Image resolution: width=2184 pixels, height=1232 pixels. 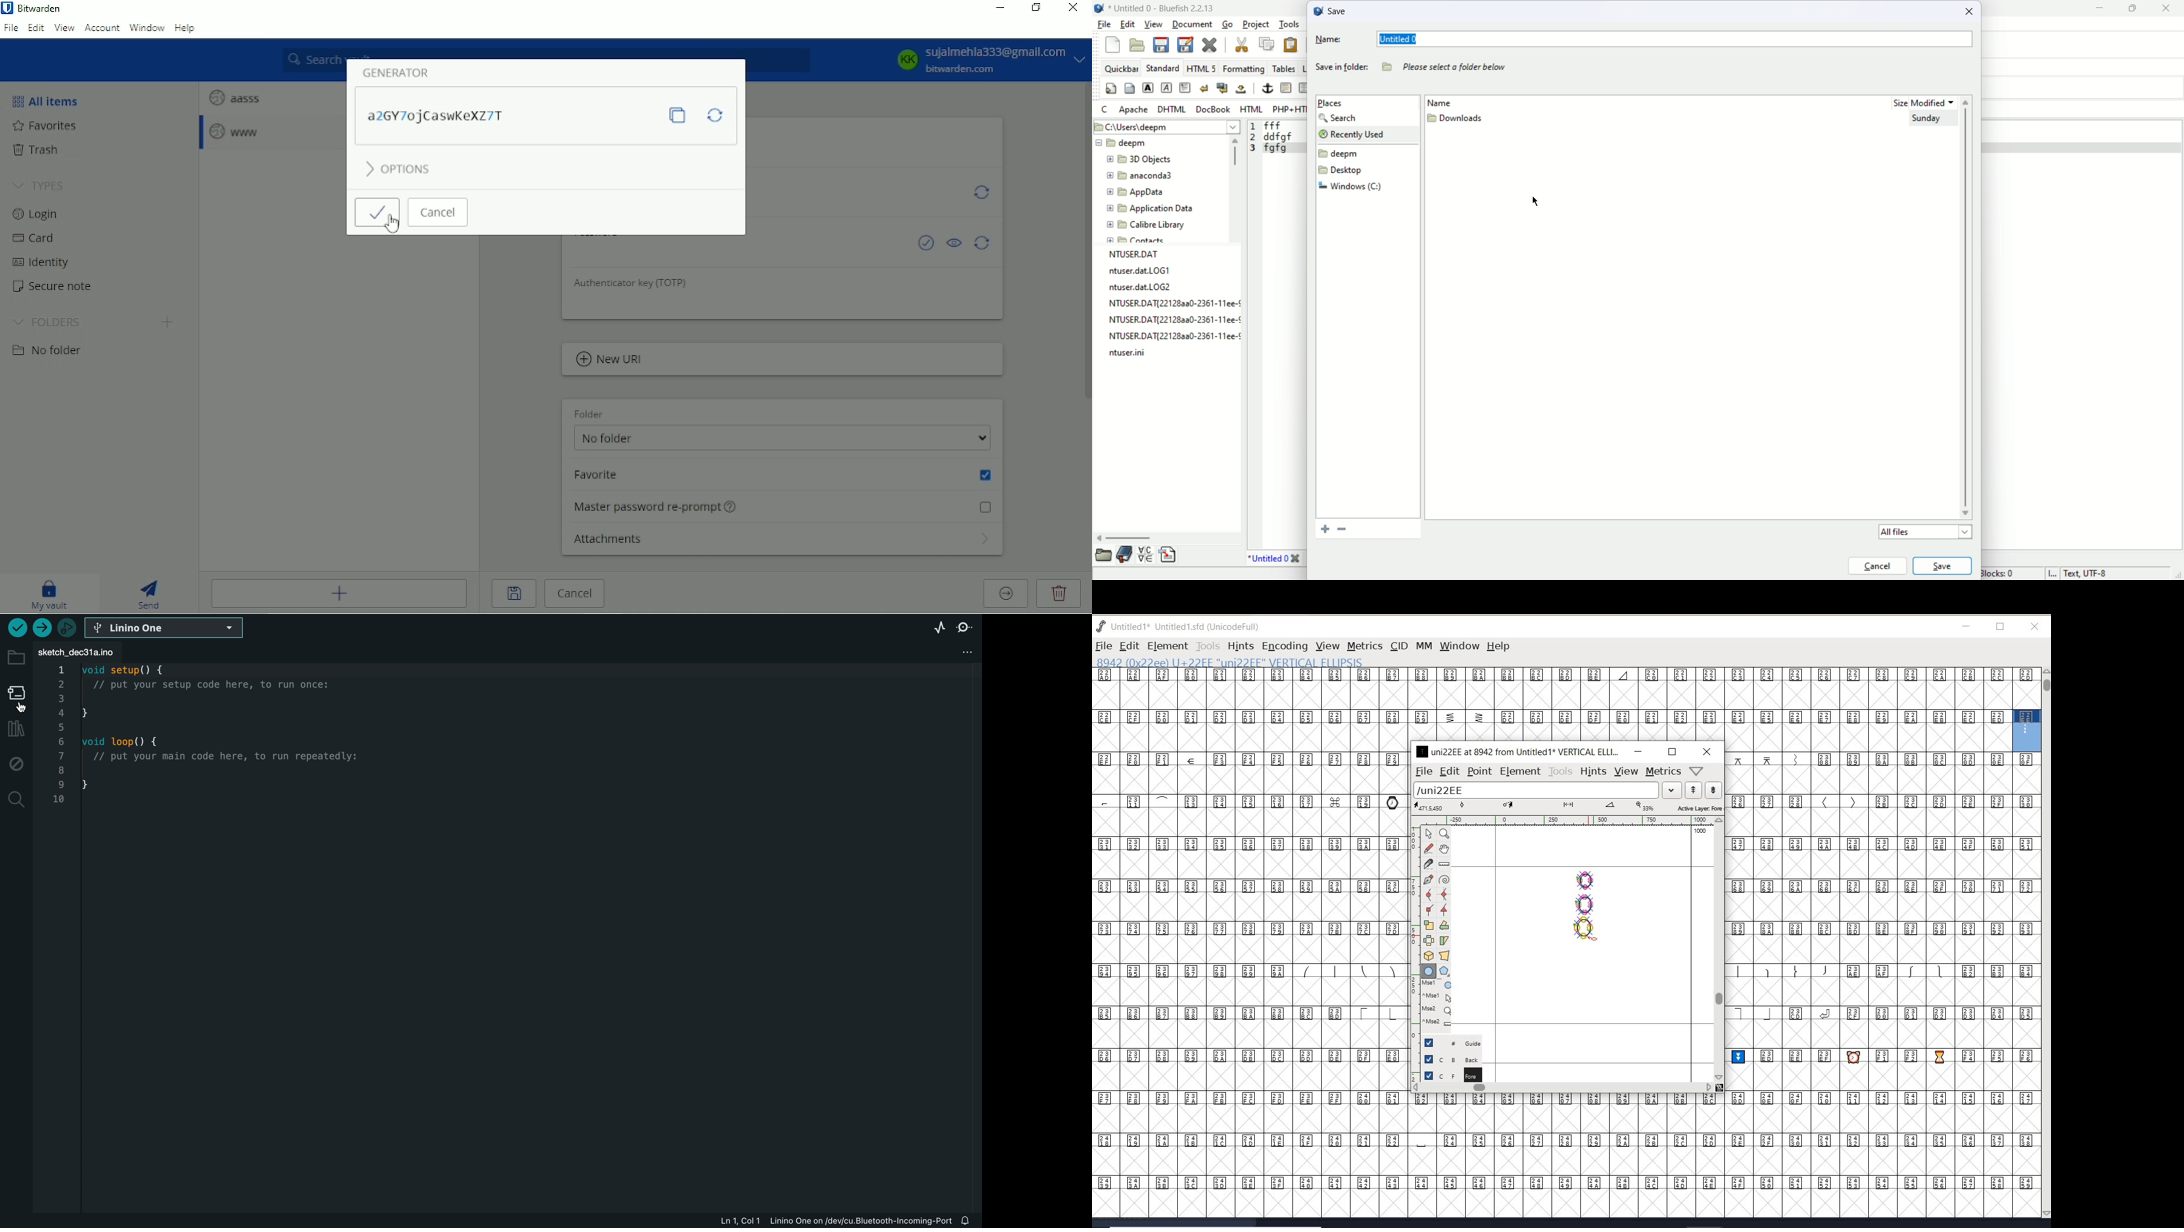 I want to click on day, so click(x=1929, y=121).